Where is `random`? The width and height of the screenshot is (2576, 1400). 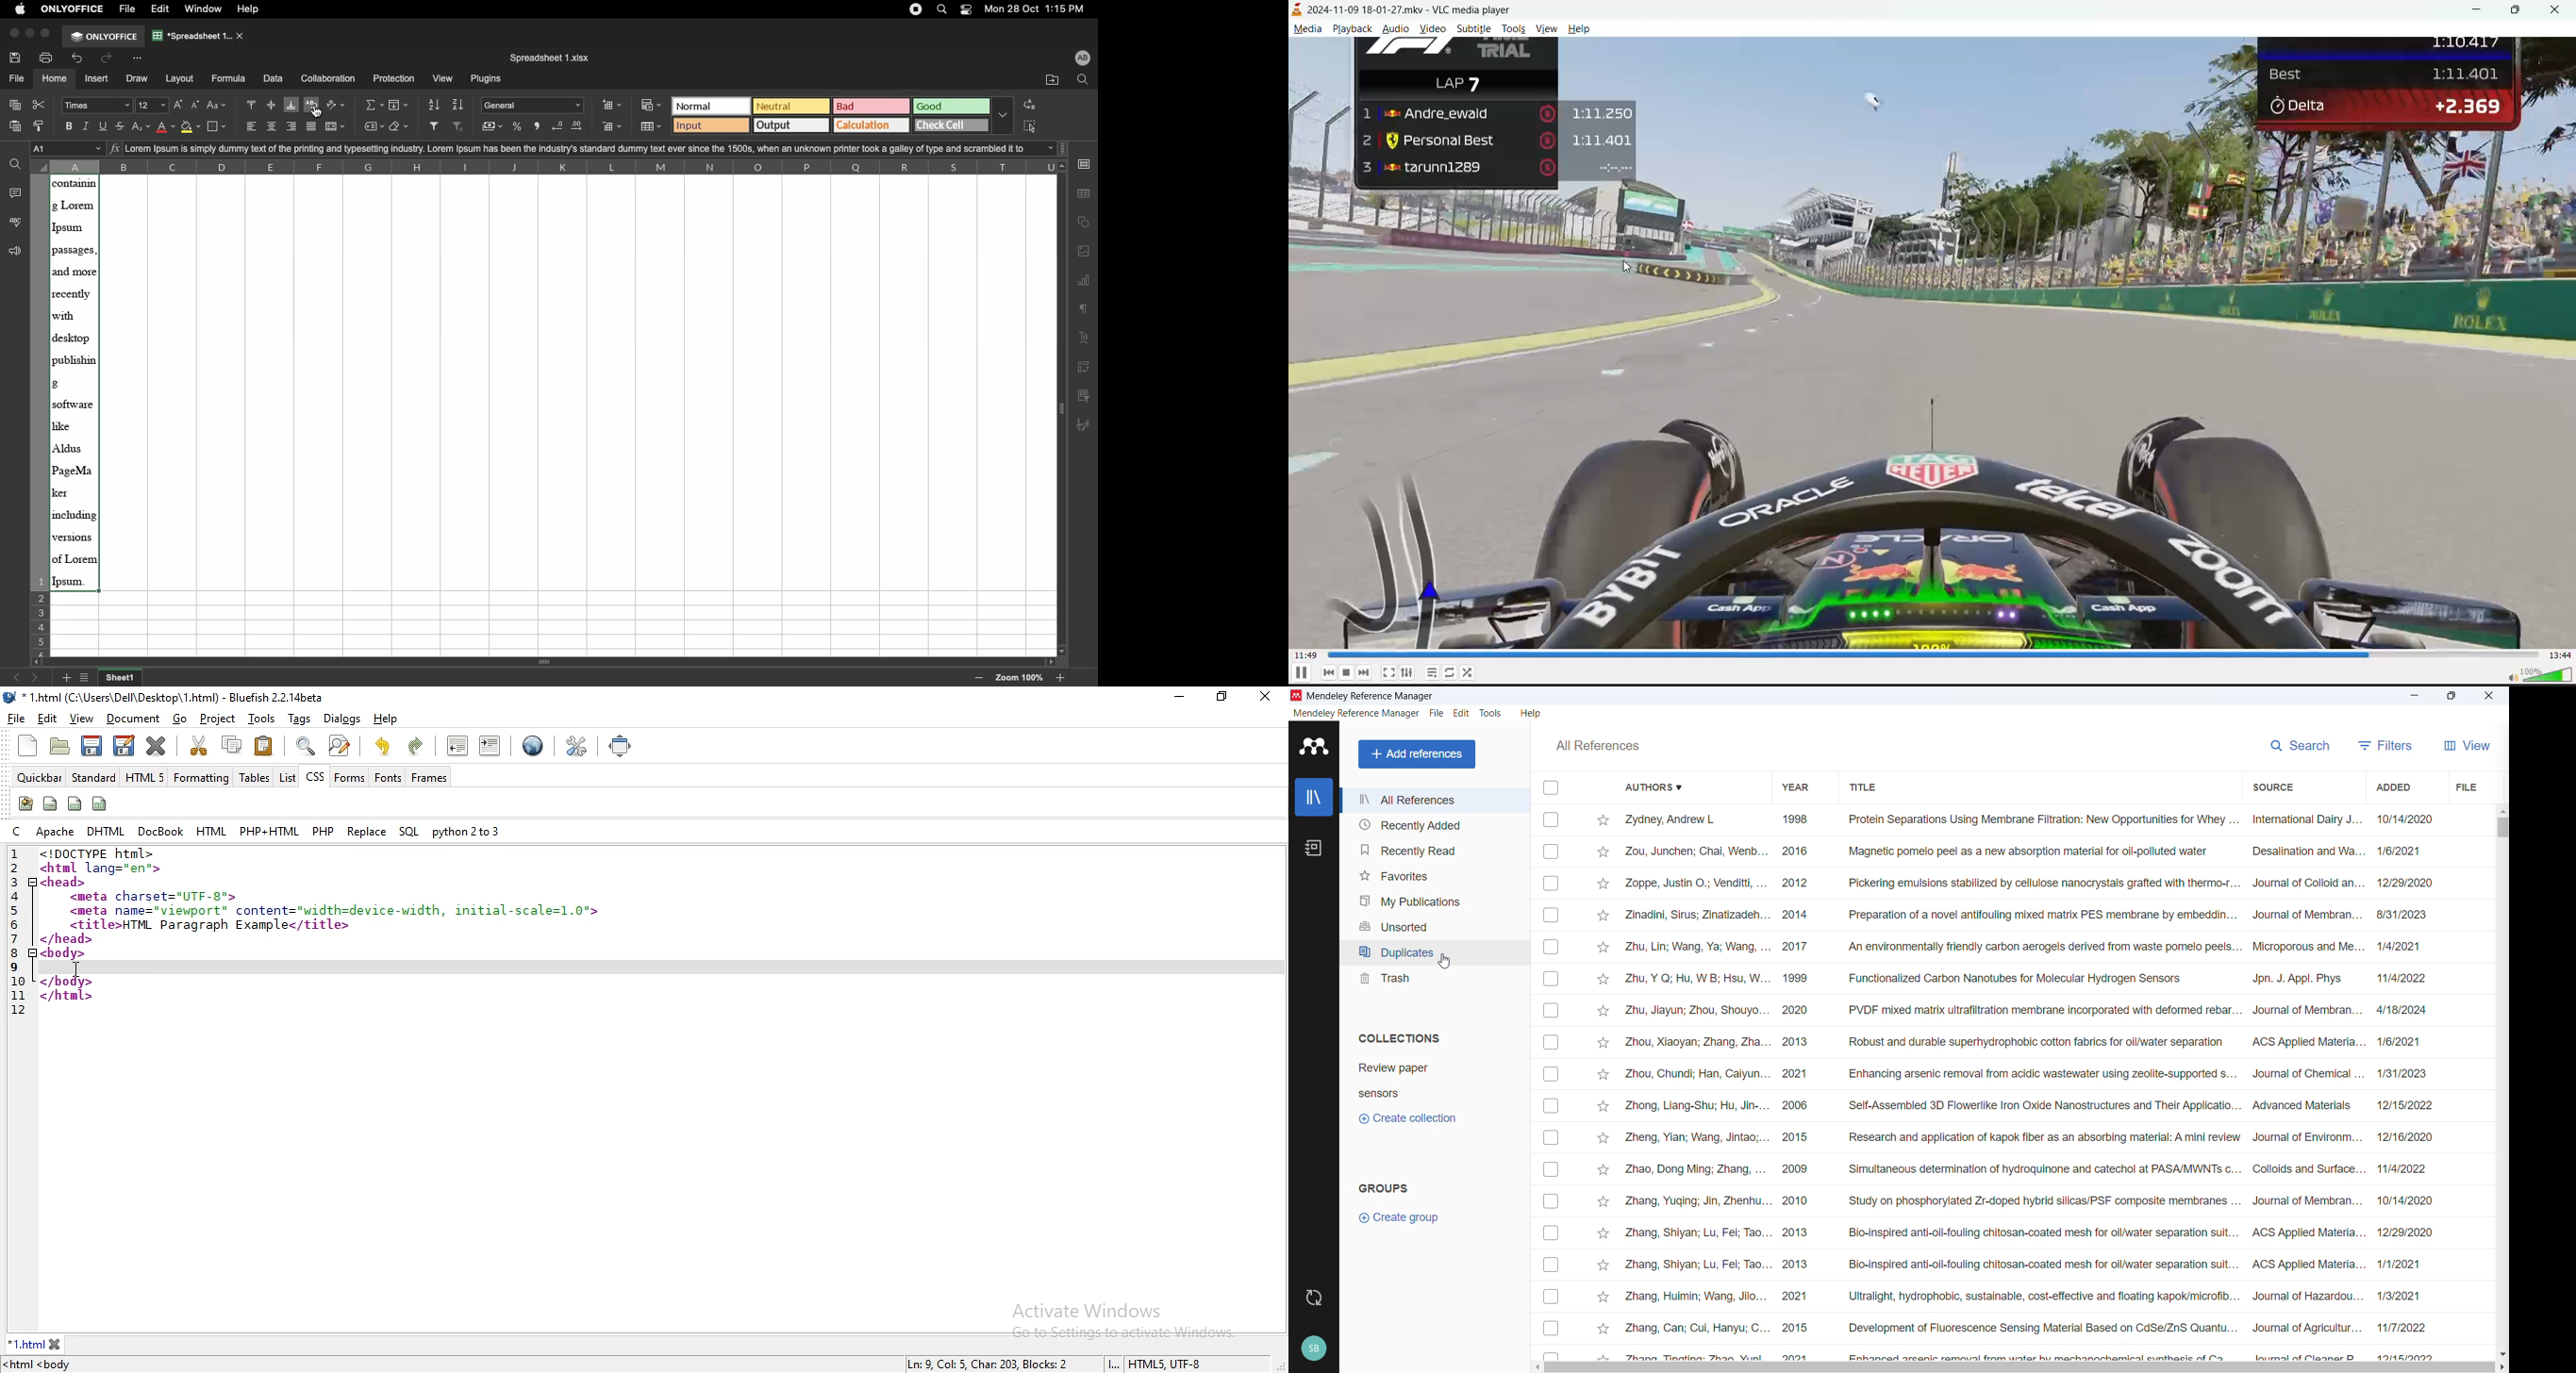 random is located at coordinates (1472, 671).